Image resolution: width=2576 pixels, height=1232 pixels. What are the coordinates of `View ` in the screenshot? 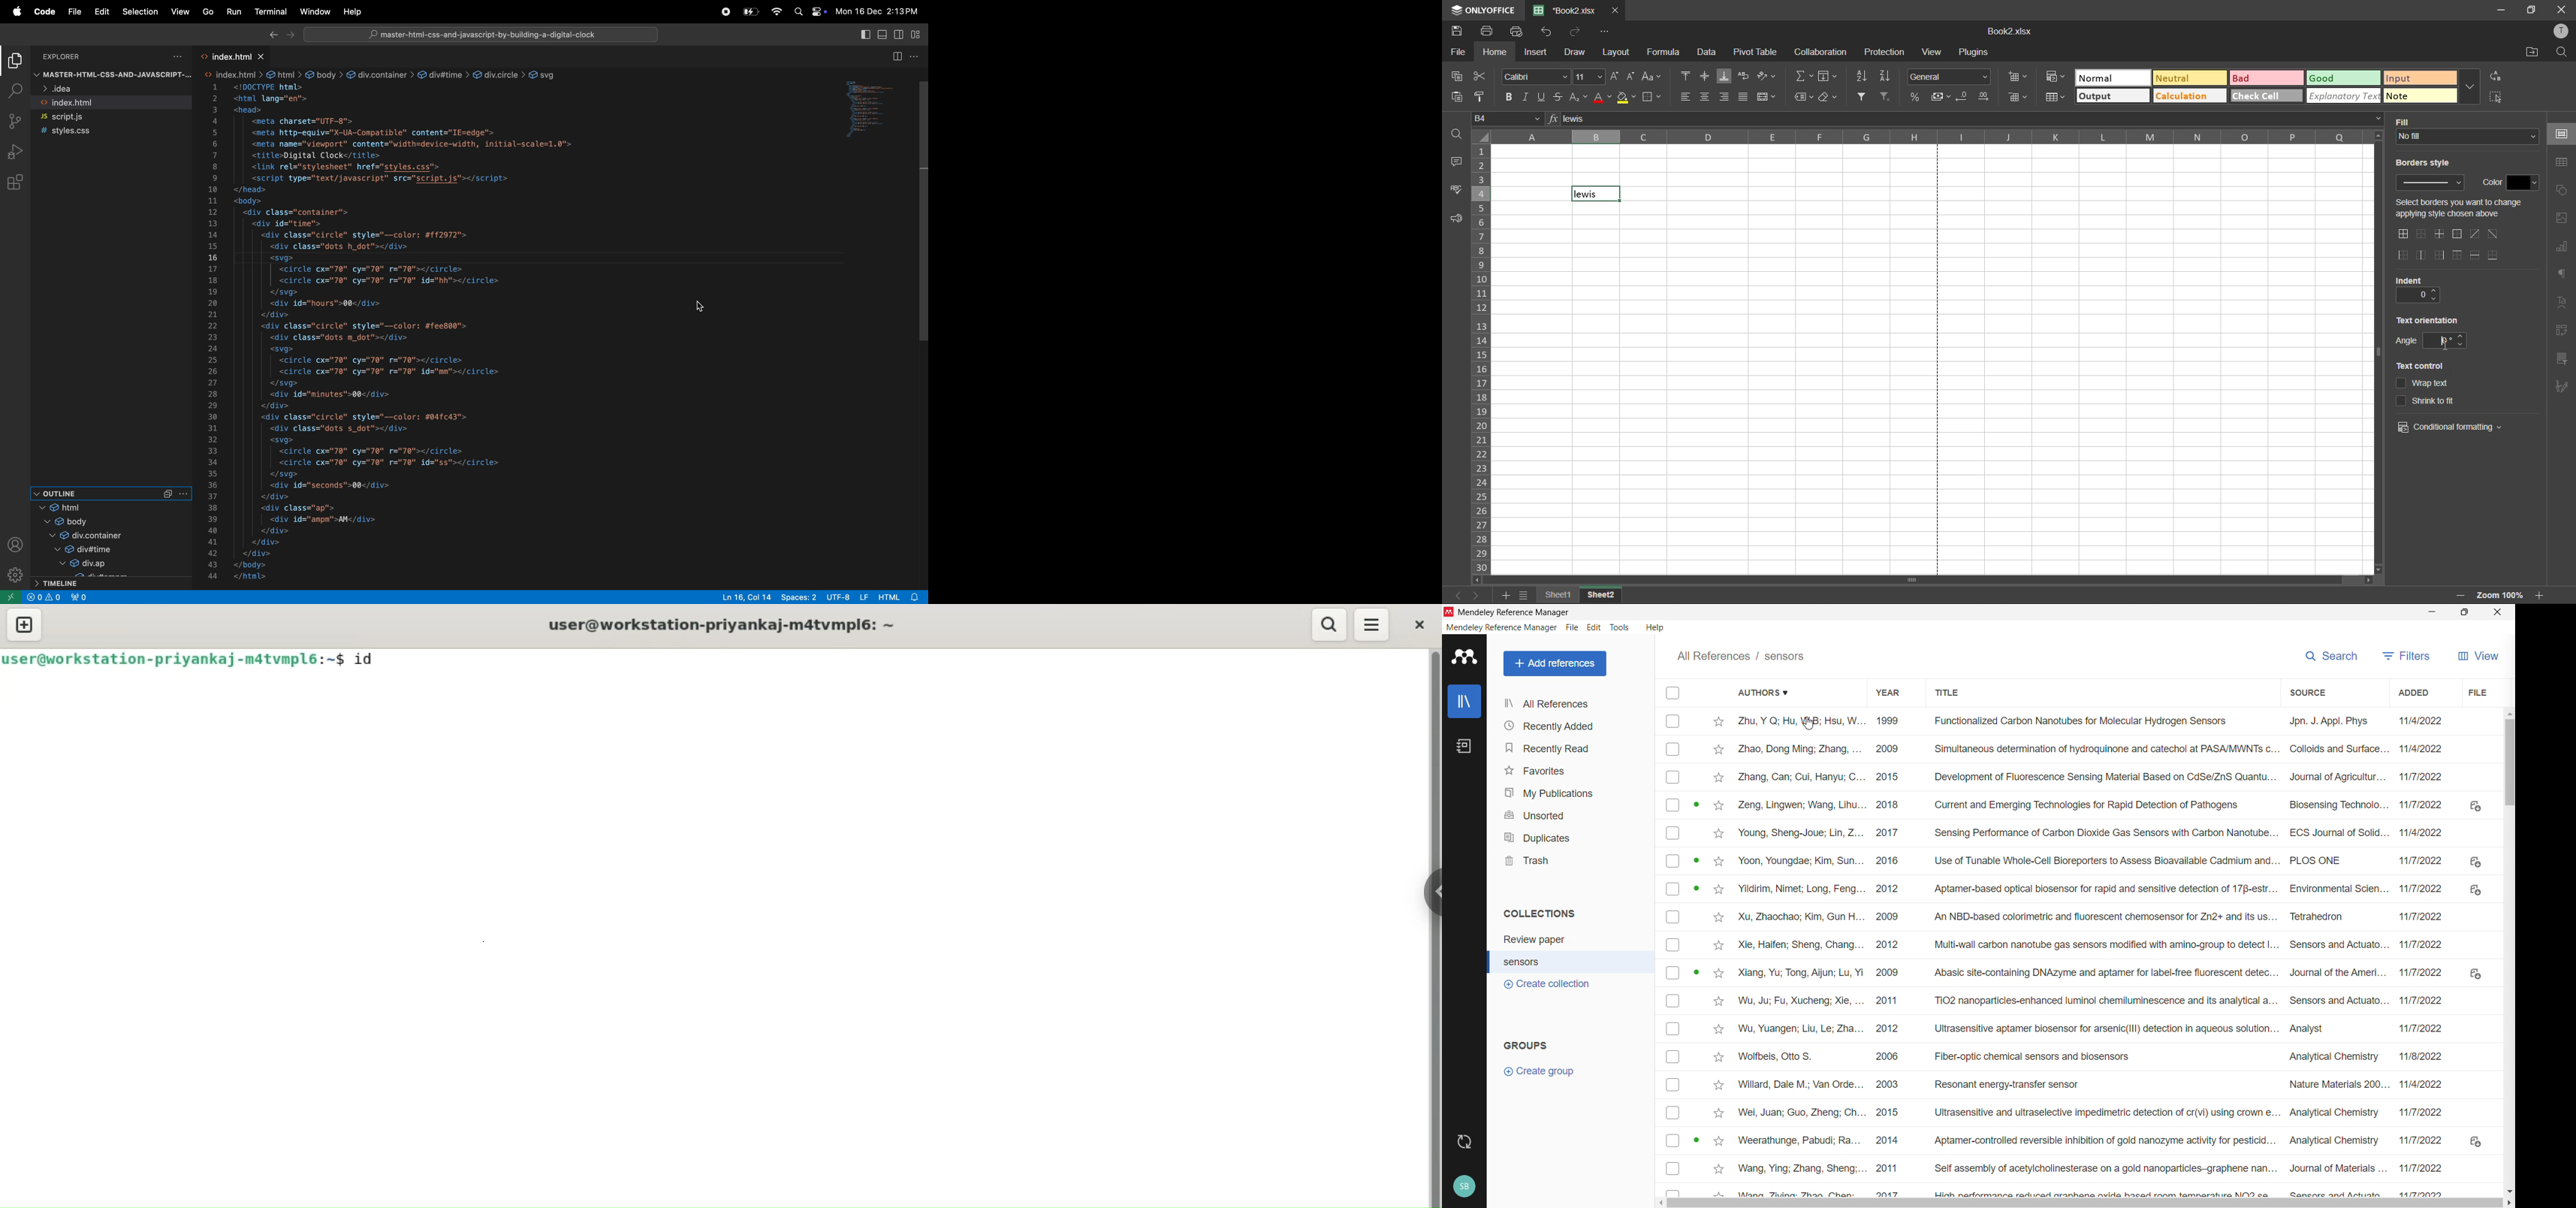 It's located at (2476, 655).